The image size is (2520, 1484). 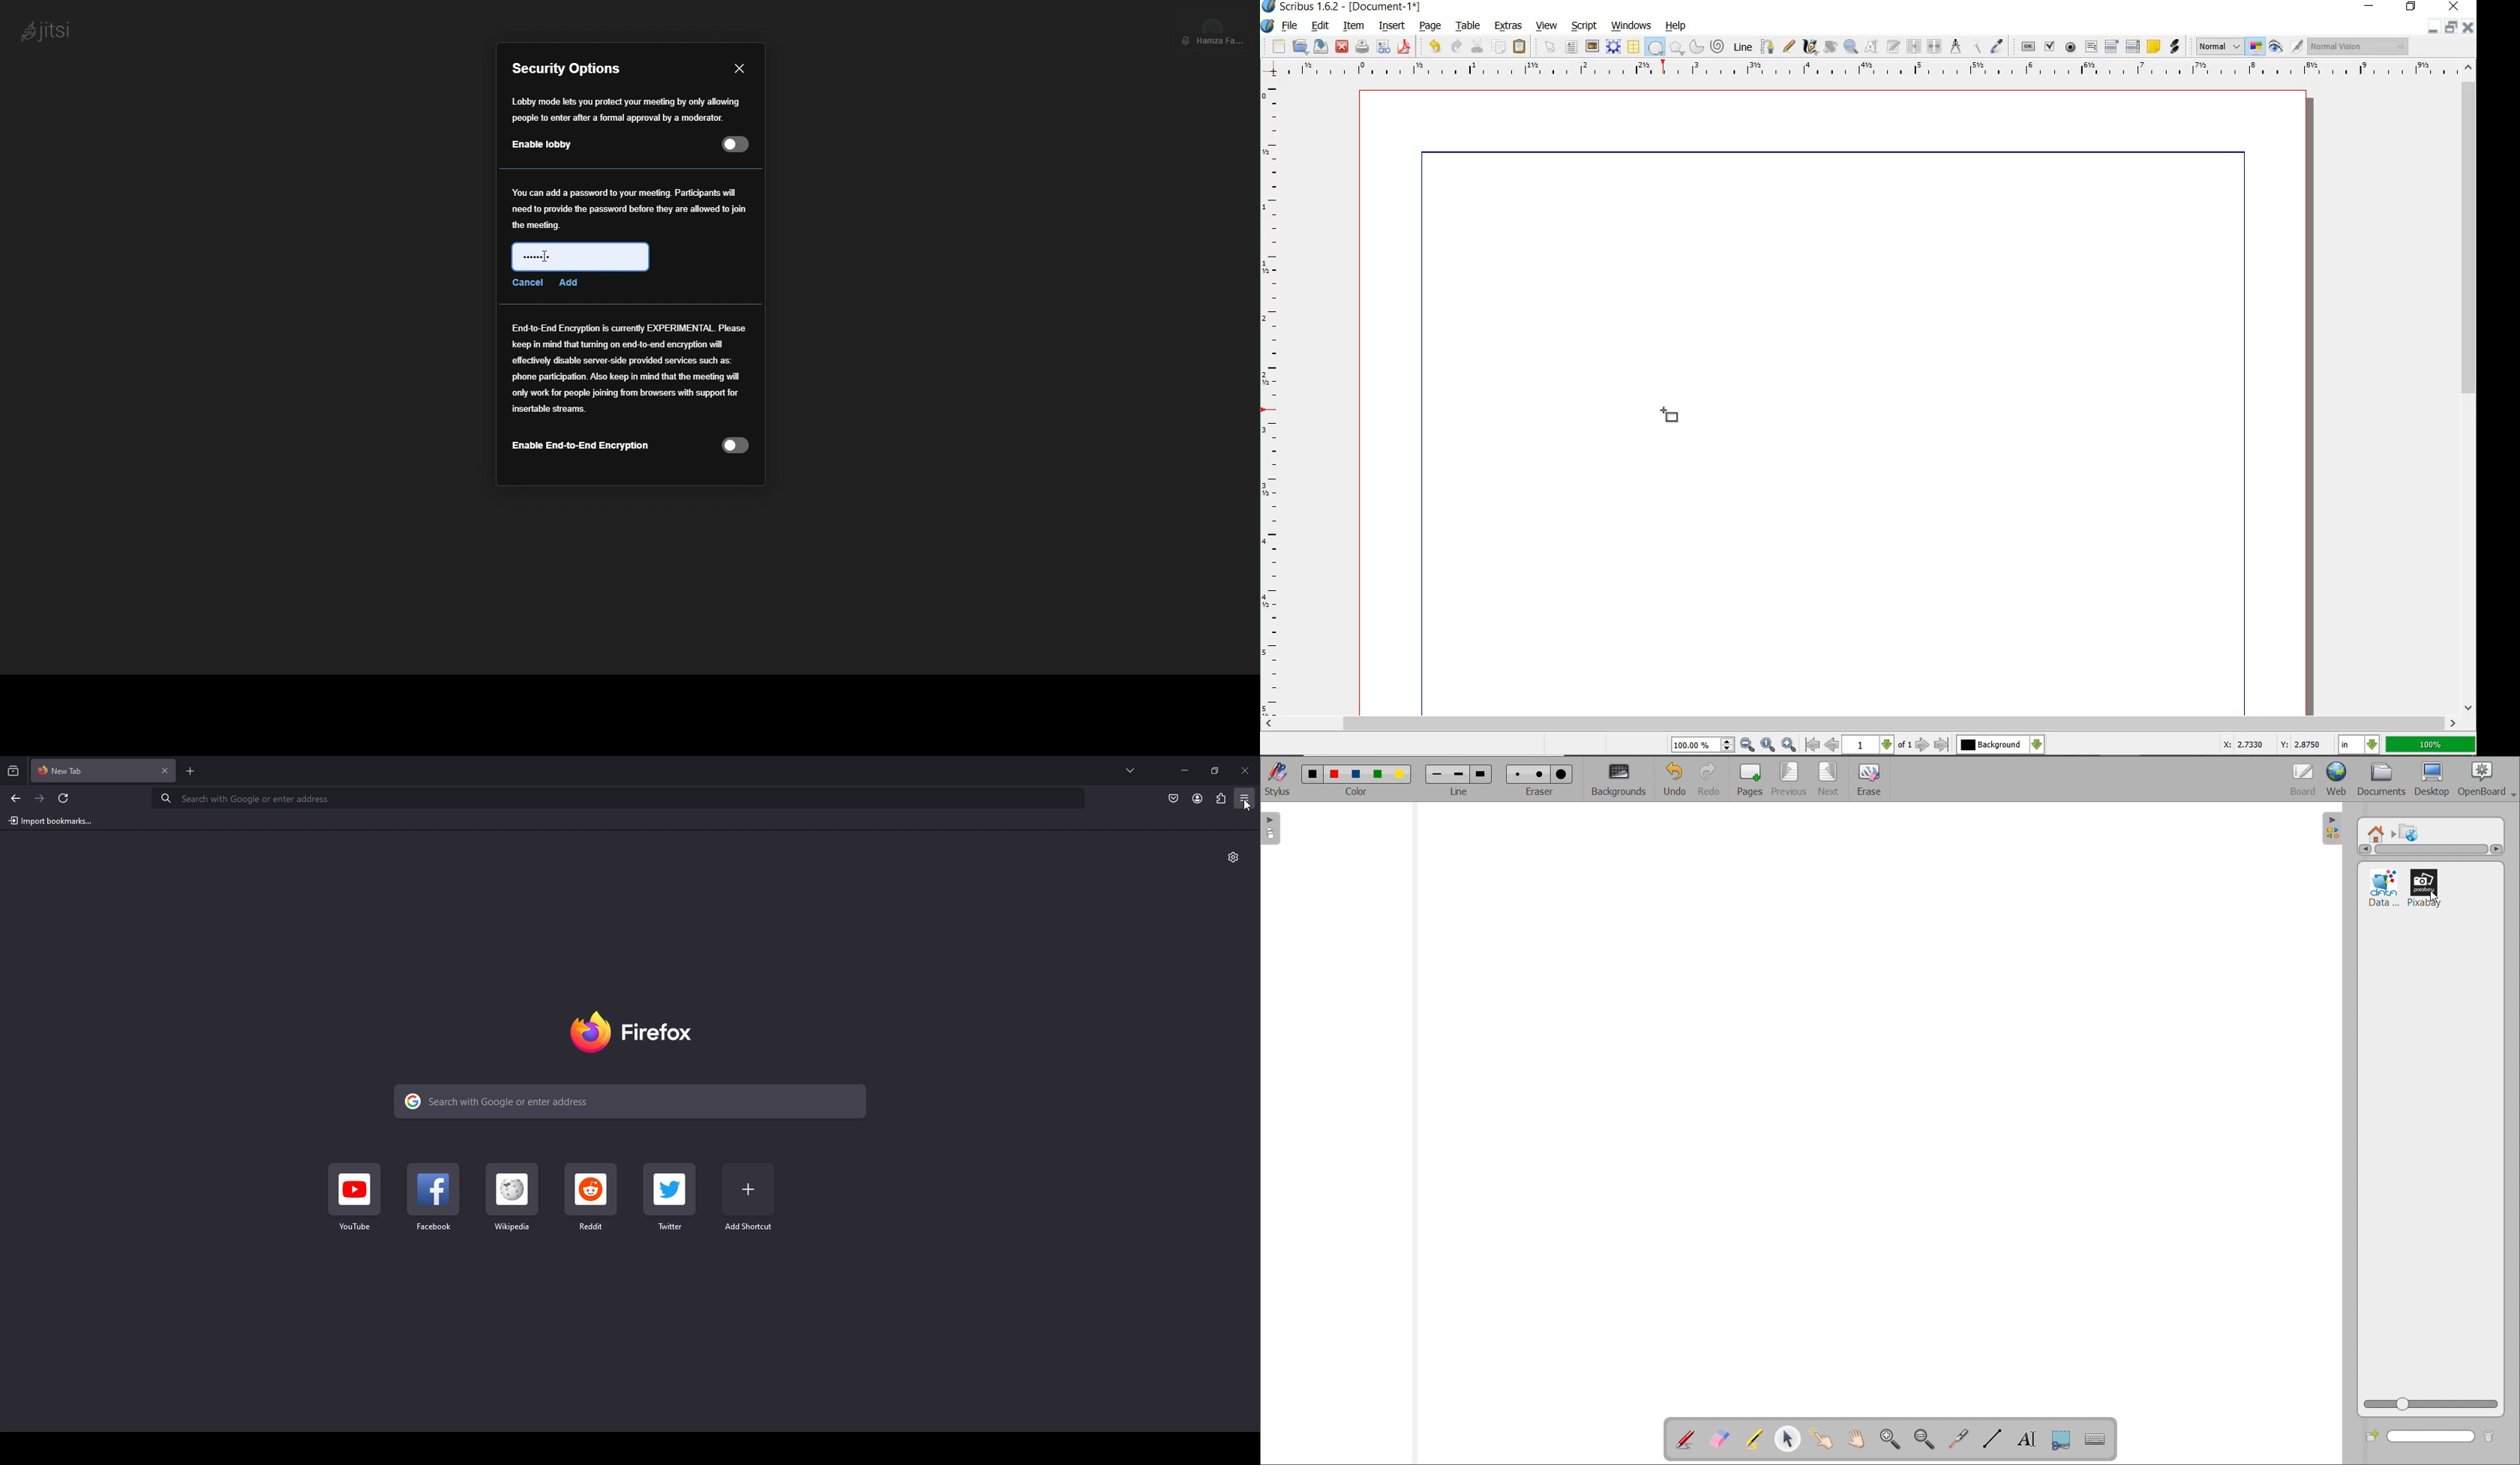 What do you see at coordinates (1833, 745) in the screenshot?
I see `previous` at bounding box center [1833, 745].